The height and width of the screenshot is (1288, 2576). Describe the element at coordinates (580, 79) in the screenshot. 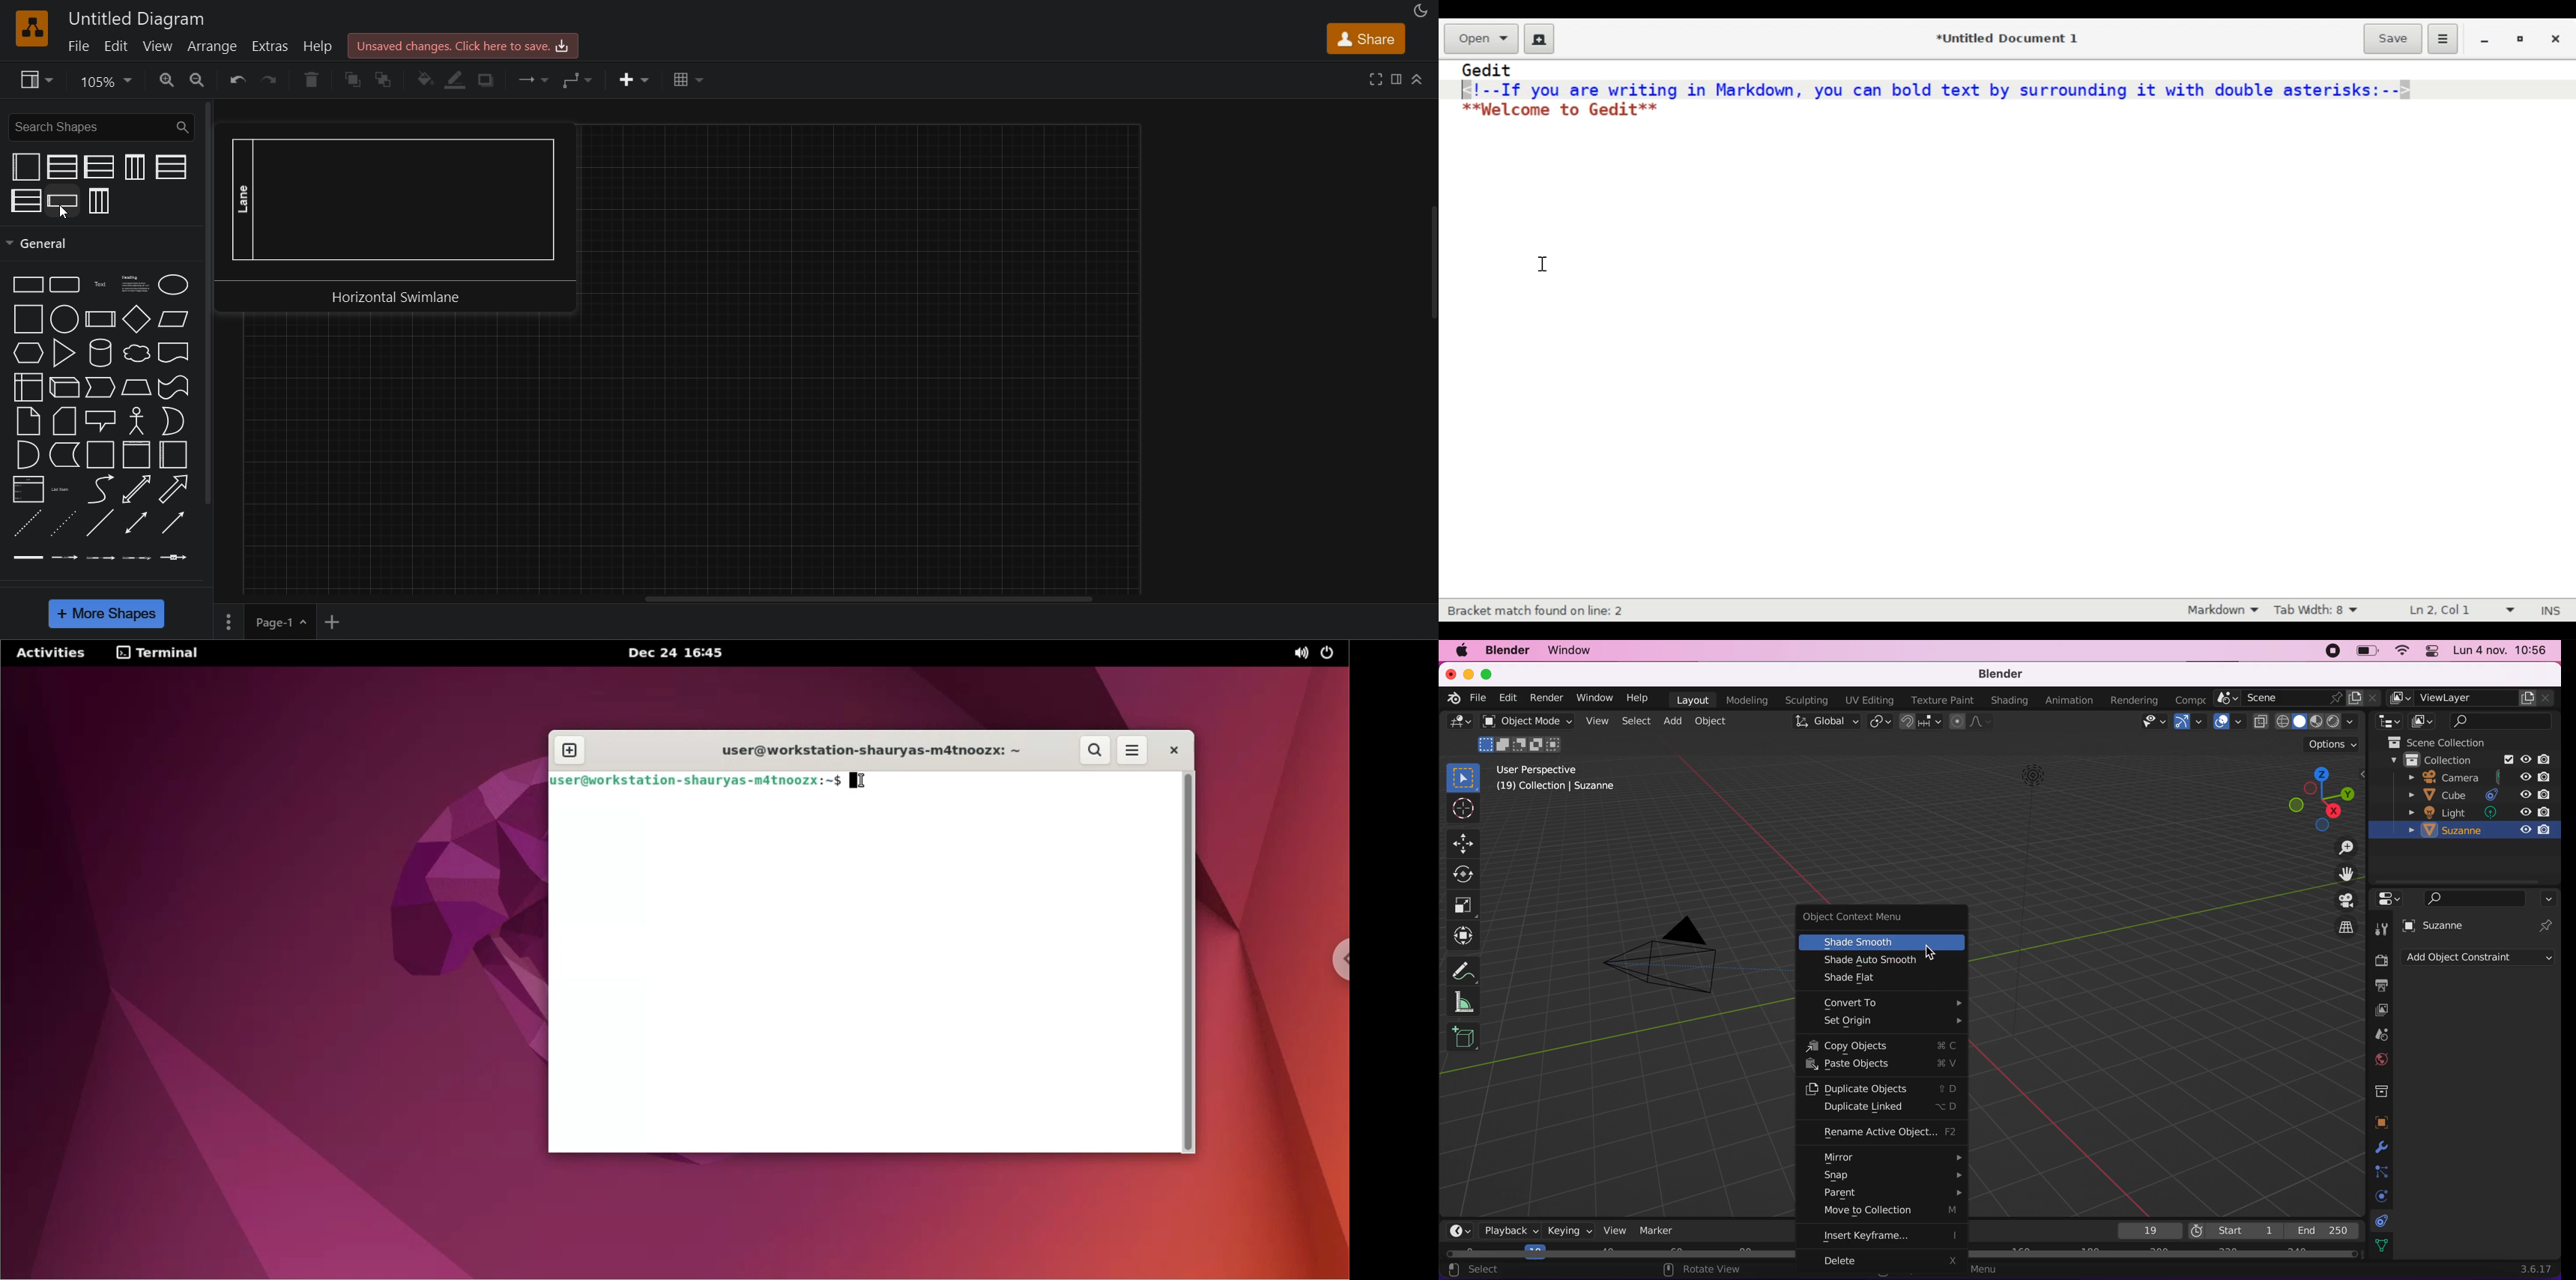

I see `waypoints` at that location.